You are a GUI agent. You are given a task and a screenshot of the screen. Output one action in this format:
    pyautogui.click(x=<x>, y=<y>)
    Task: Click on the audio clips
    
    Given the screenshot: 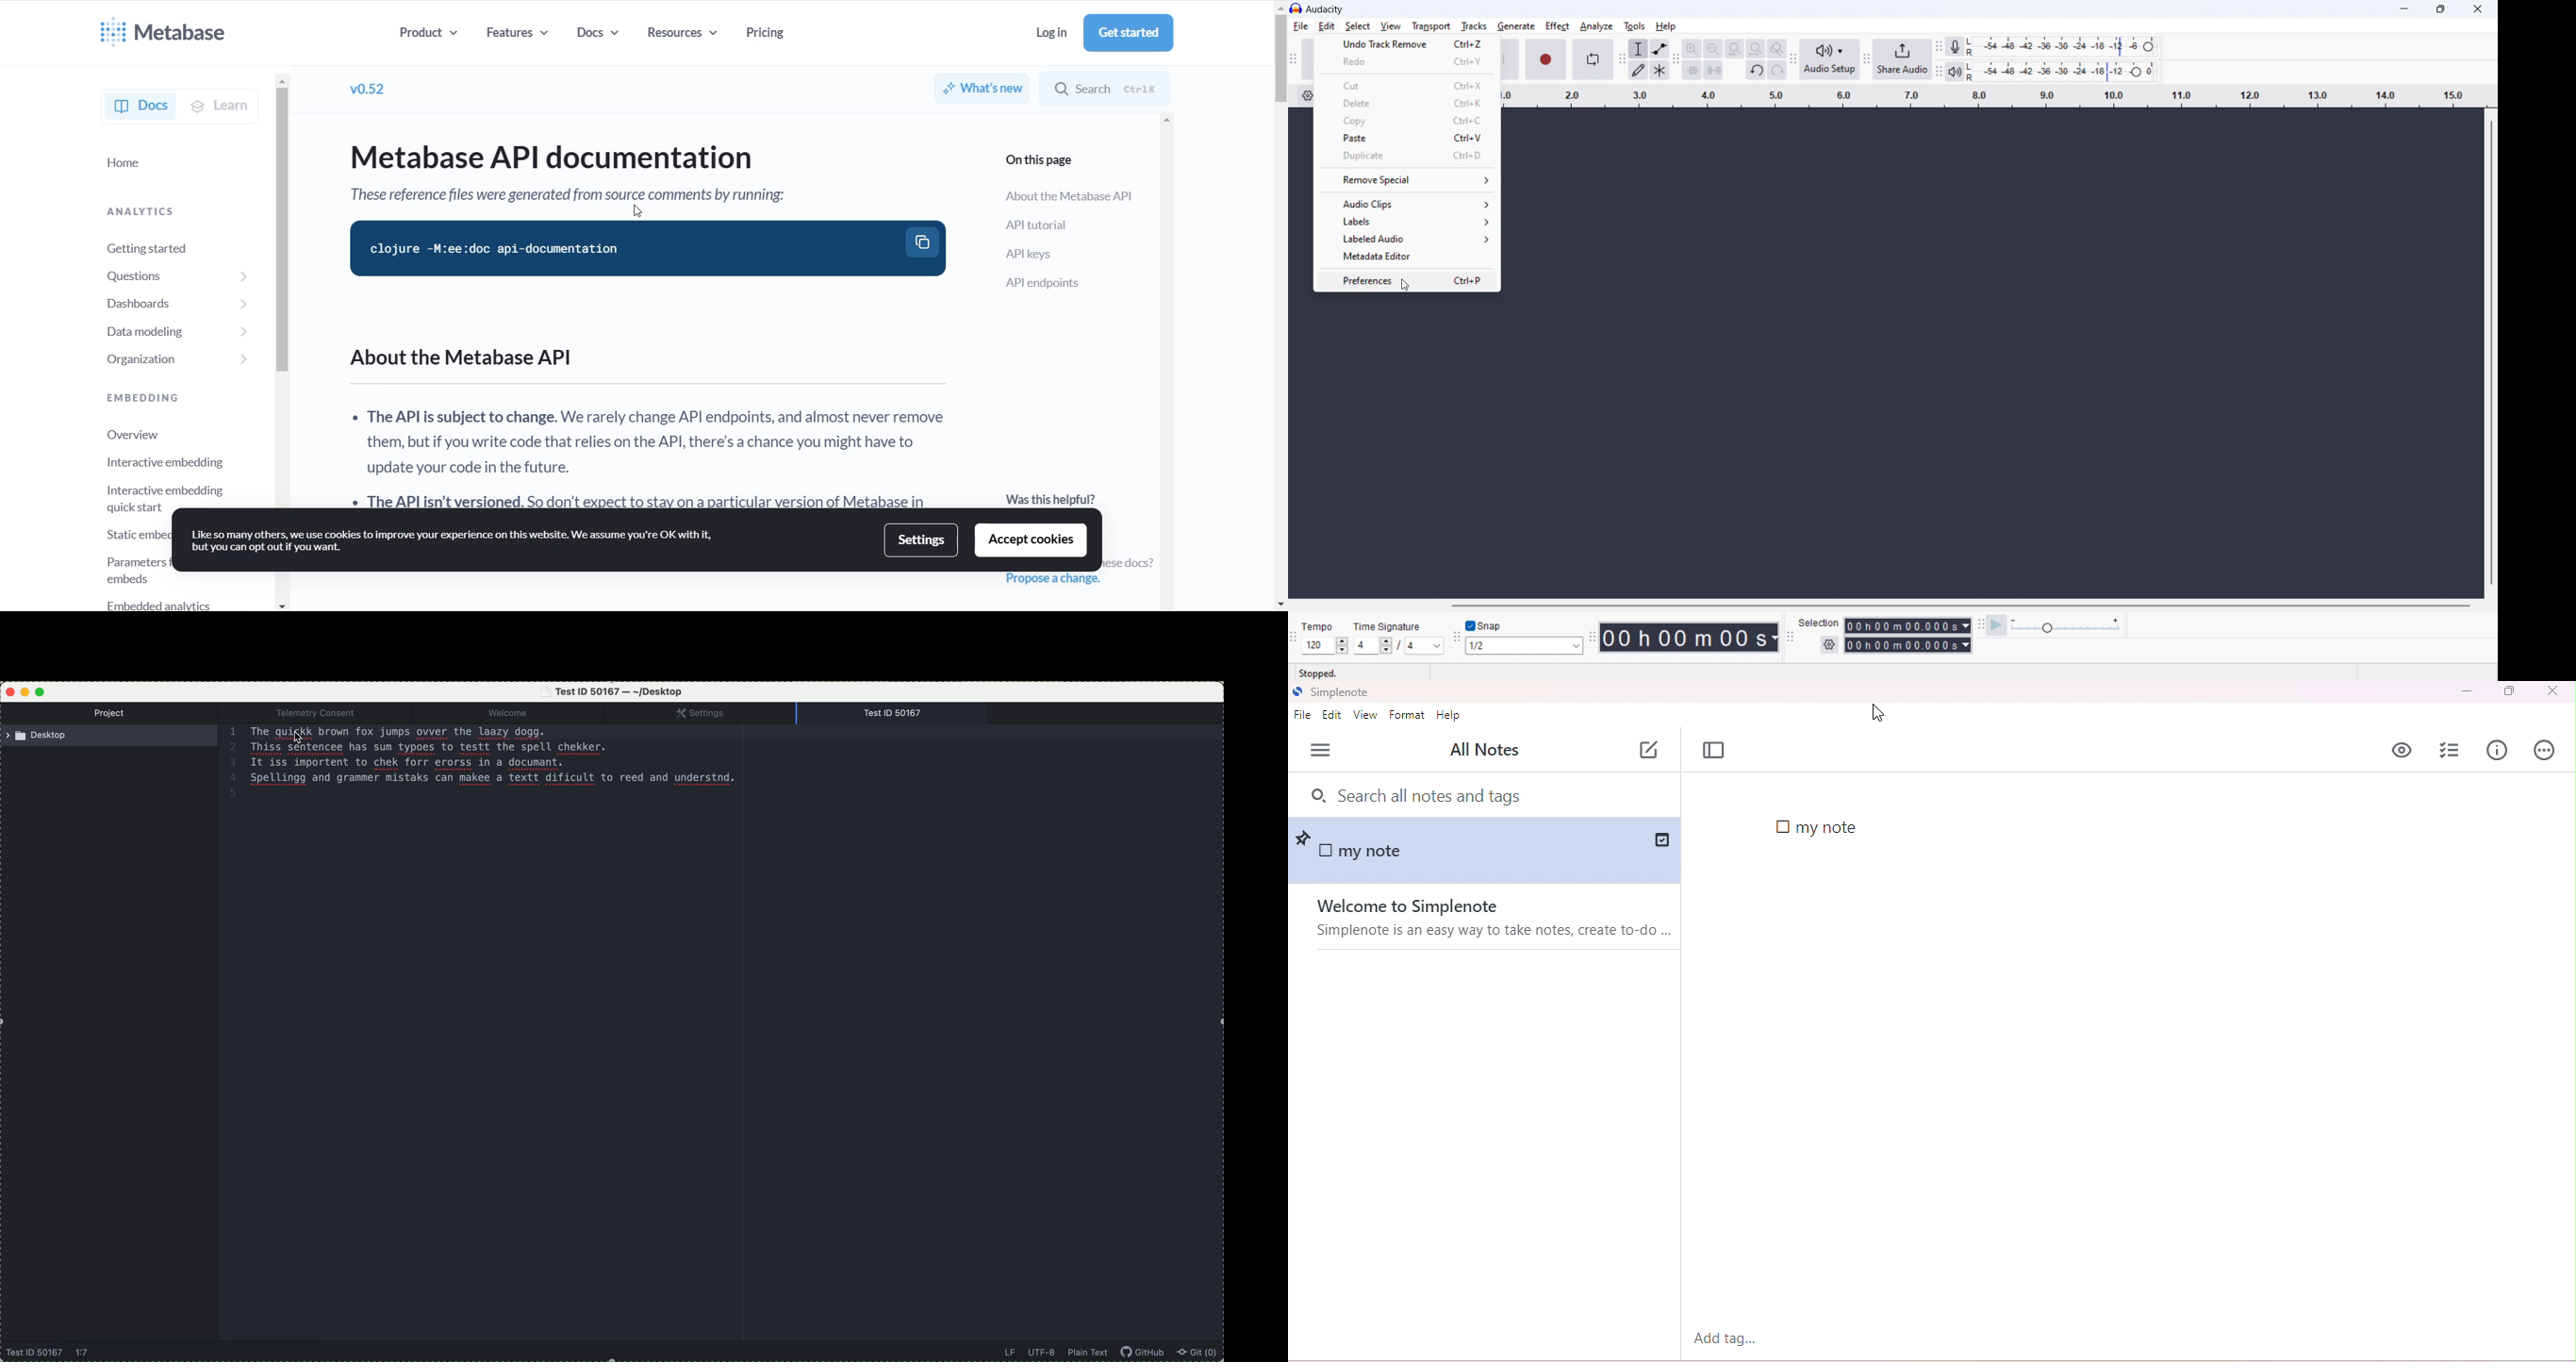 What is the action you would take?
    pyautogui.click(x=1408, y=202)
    